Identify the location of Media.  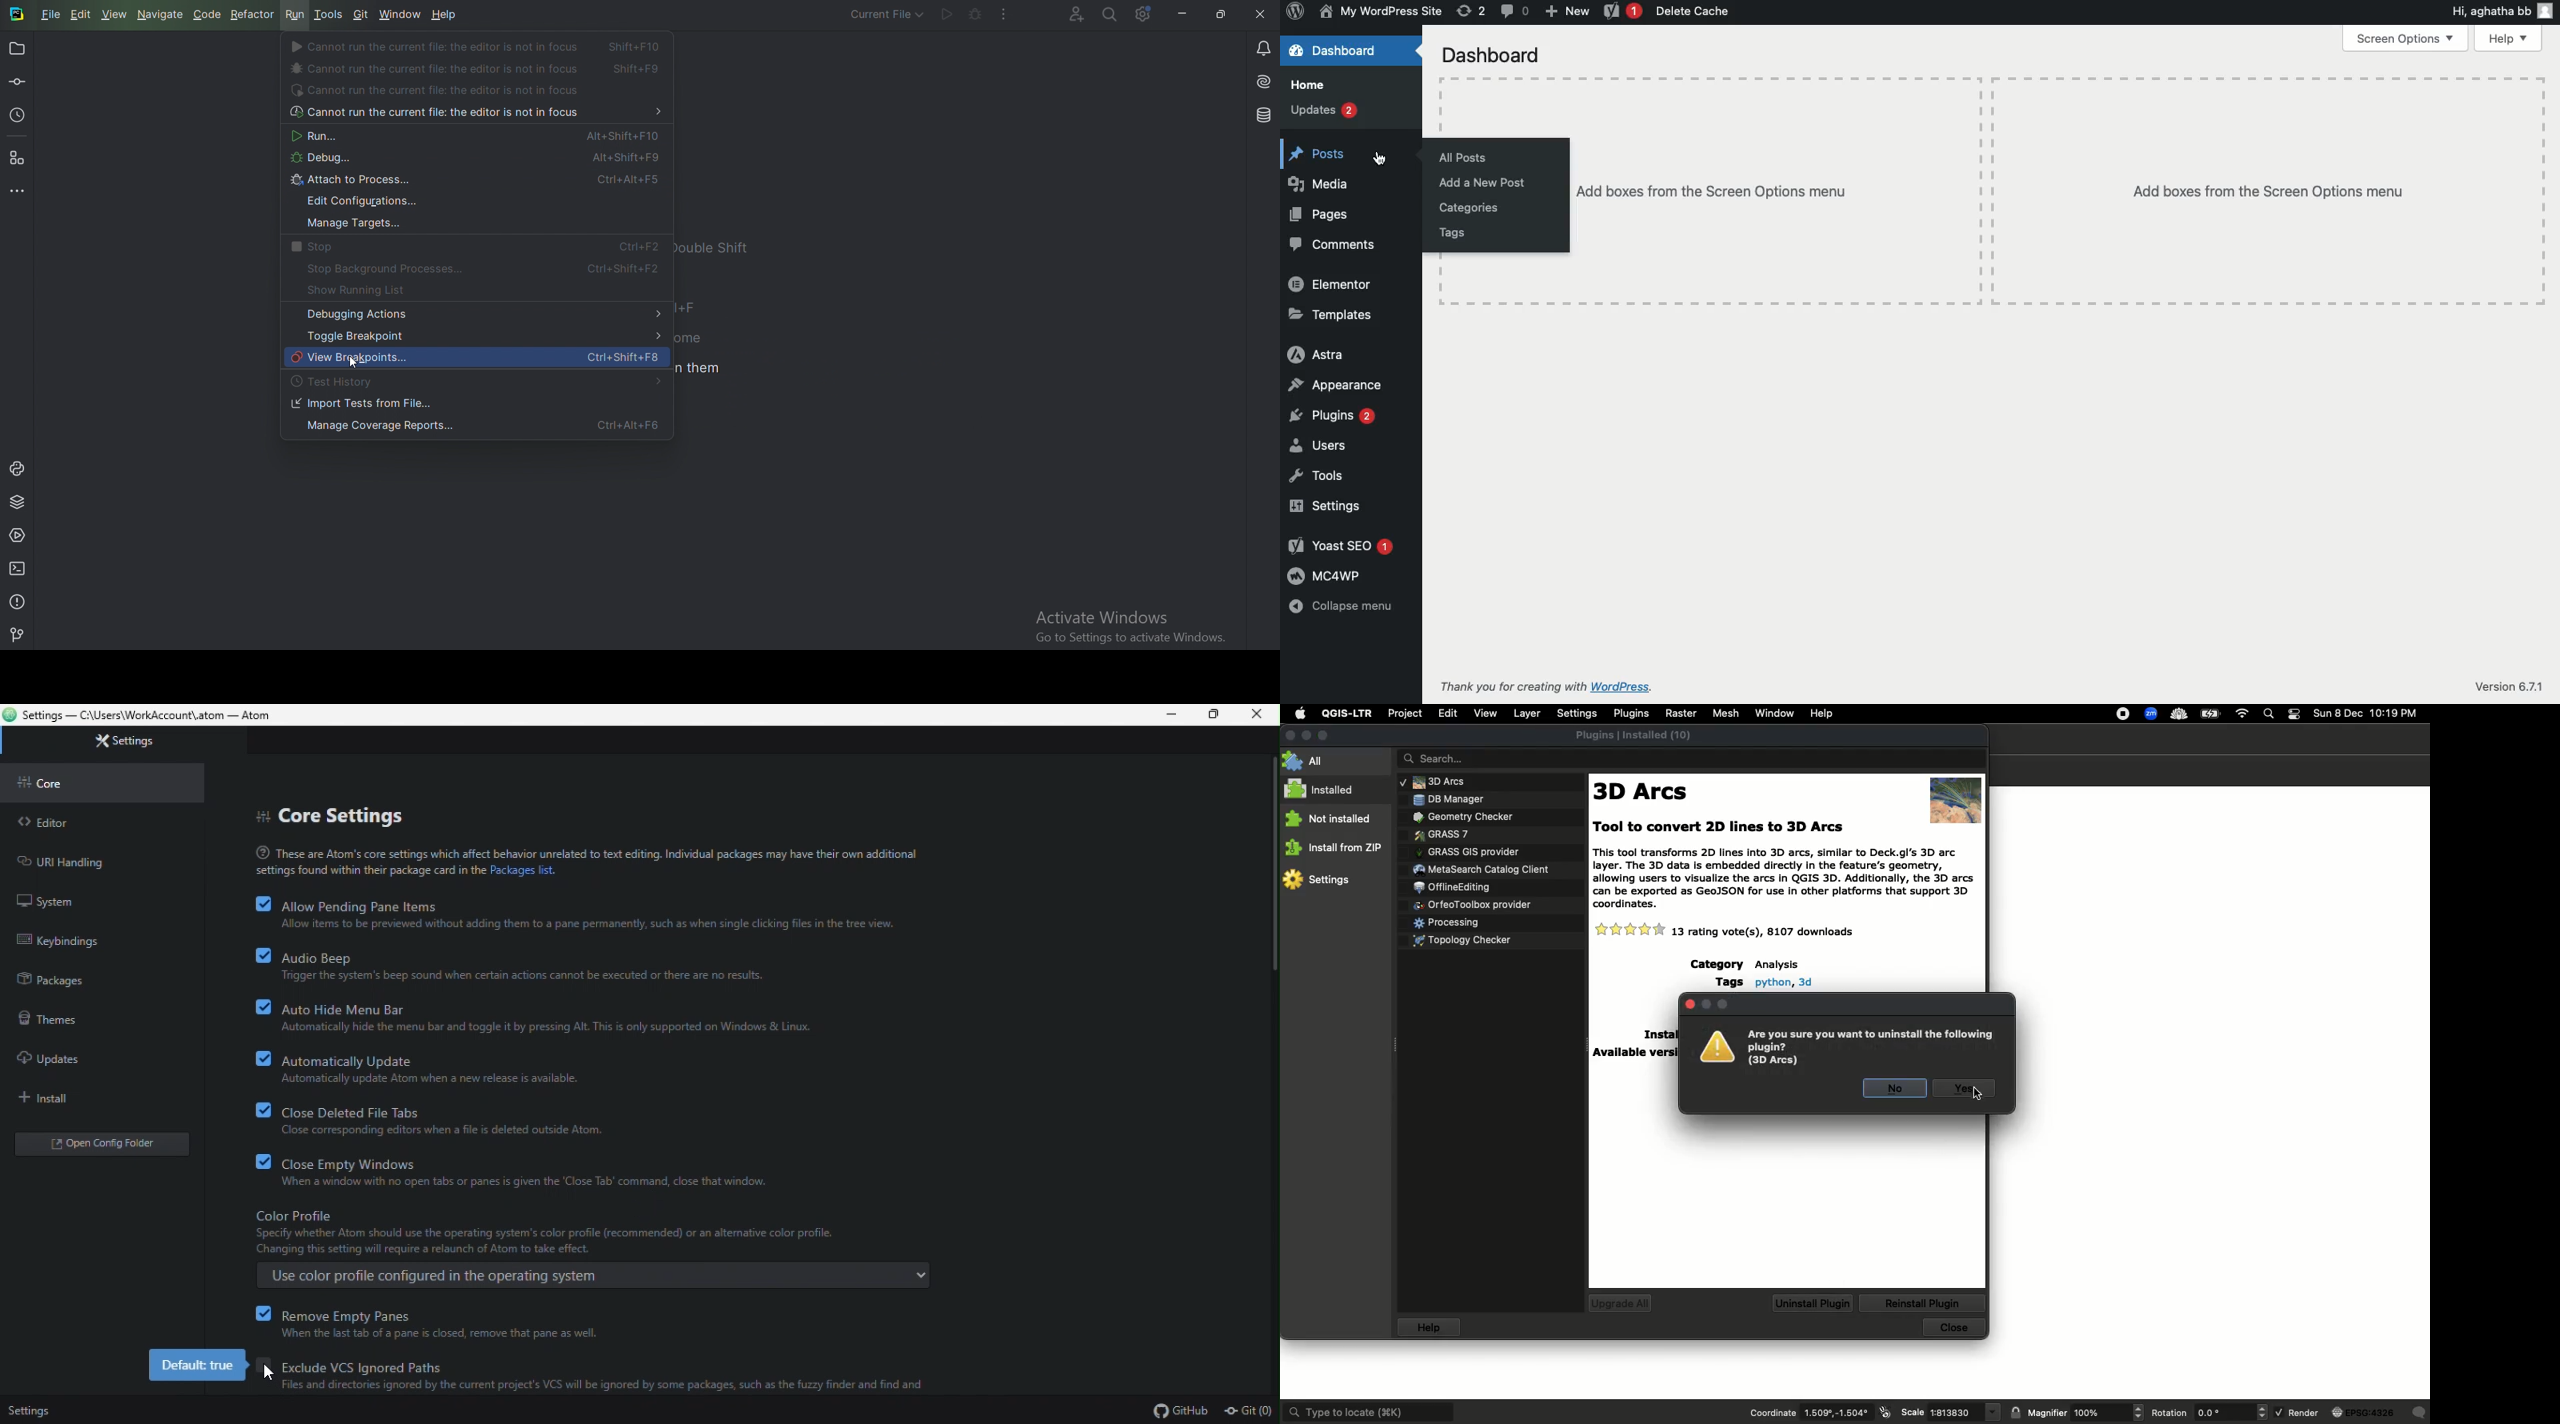
(1323, 184).